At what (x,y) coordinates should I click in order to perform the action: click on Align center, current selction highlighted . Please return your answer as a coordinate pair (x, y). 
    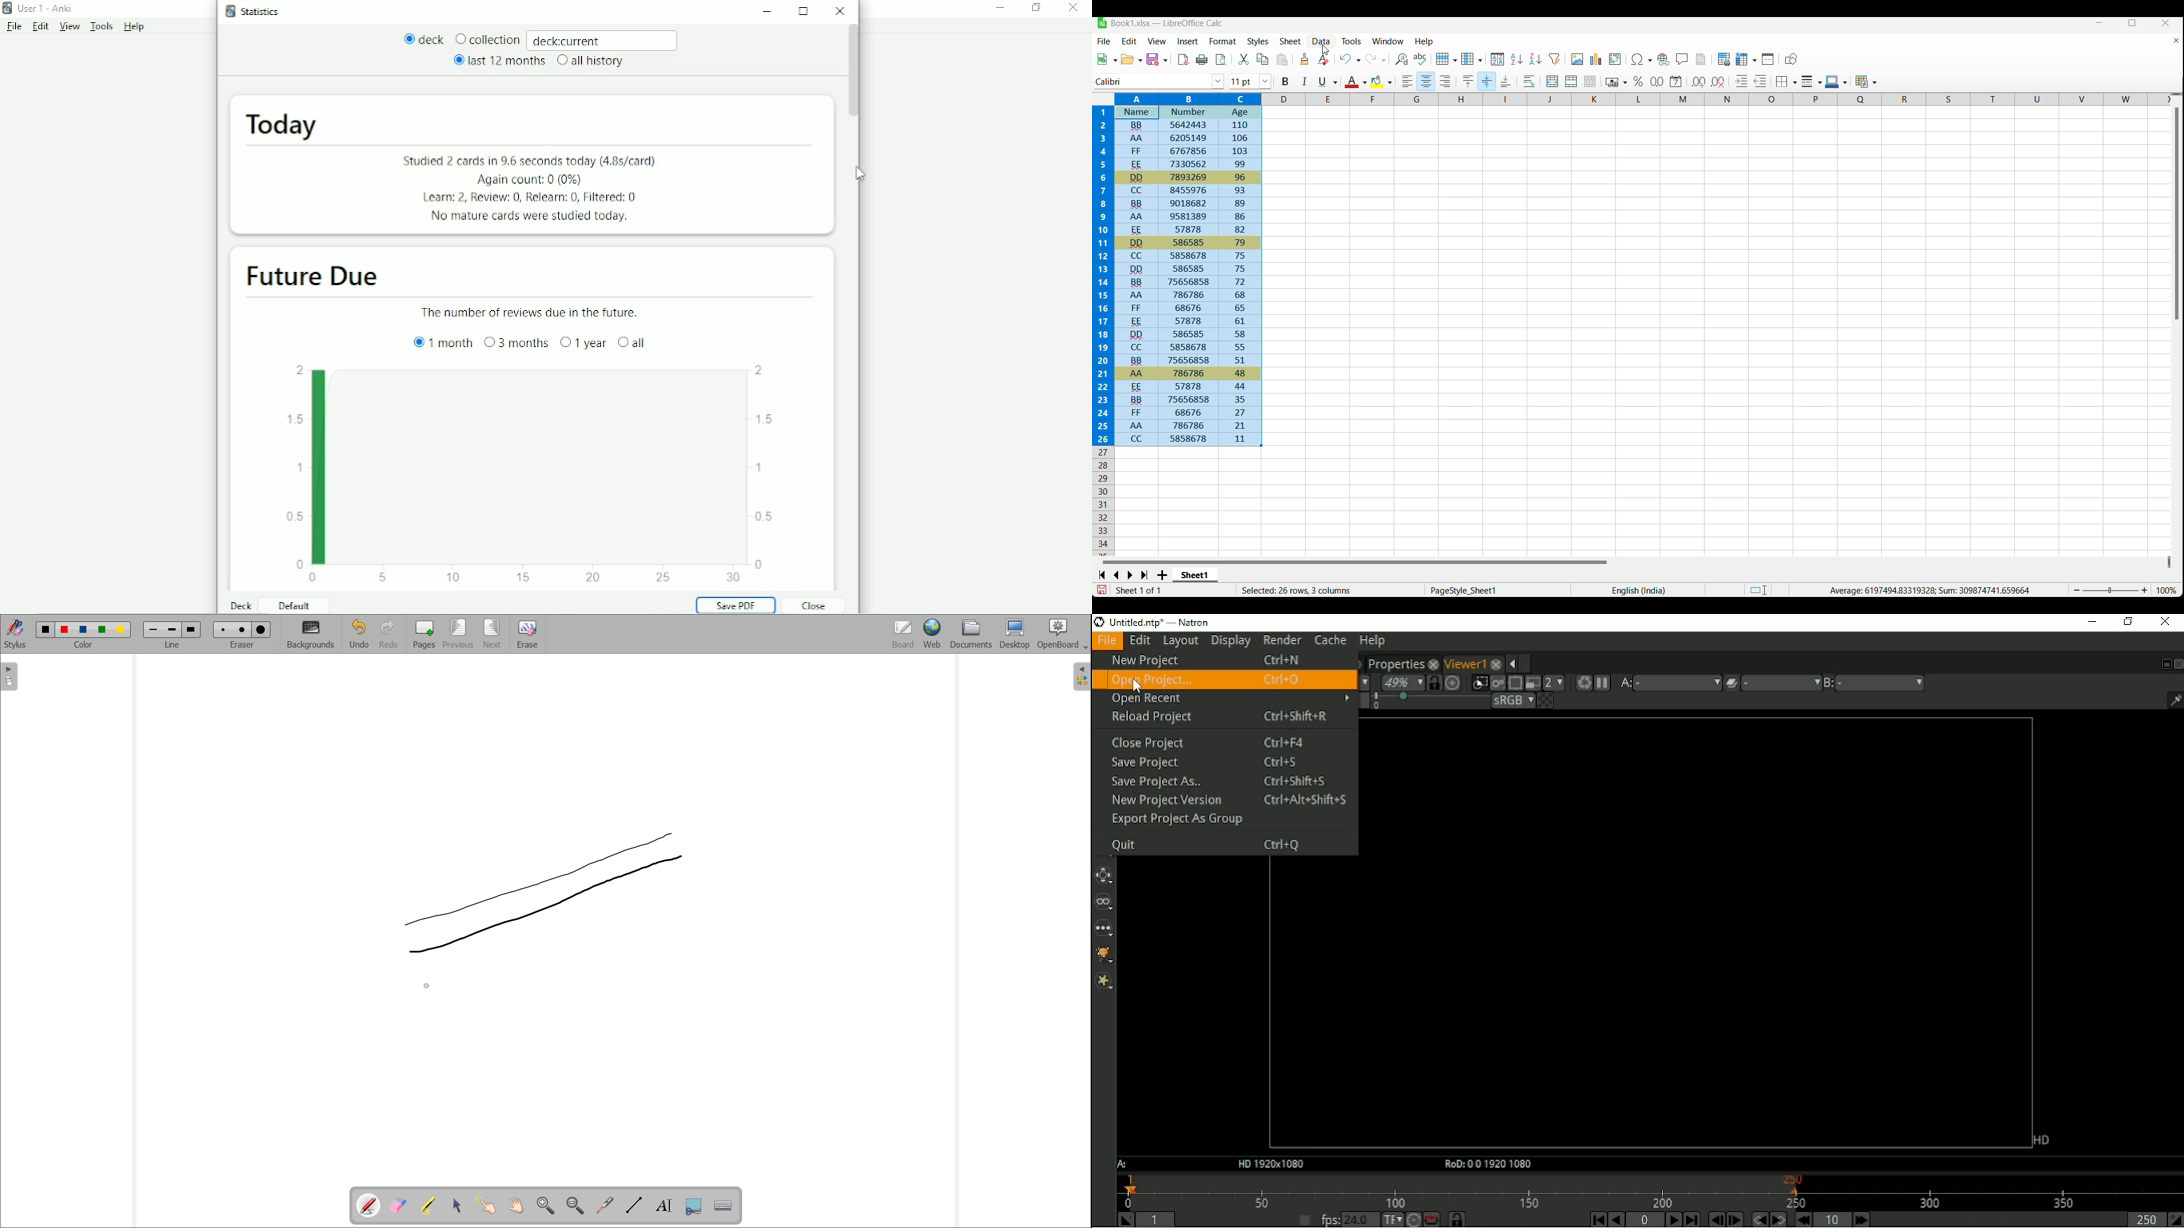
    Looking at the image, I should click on (1426, 81).